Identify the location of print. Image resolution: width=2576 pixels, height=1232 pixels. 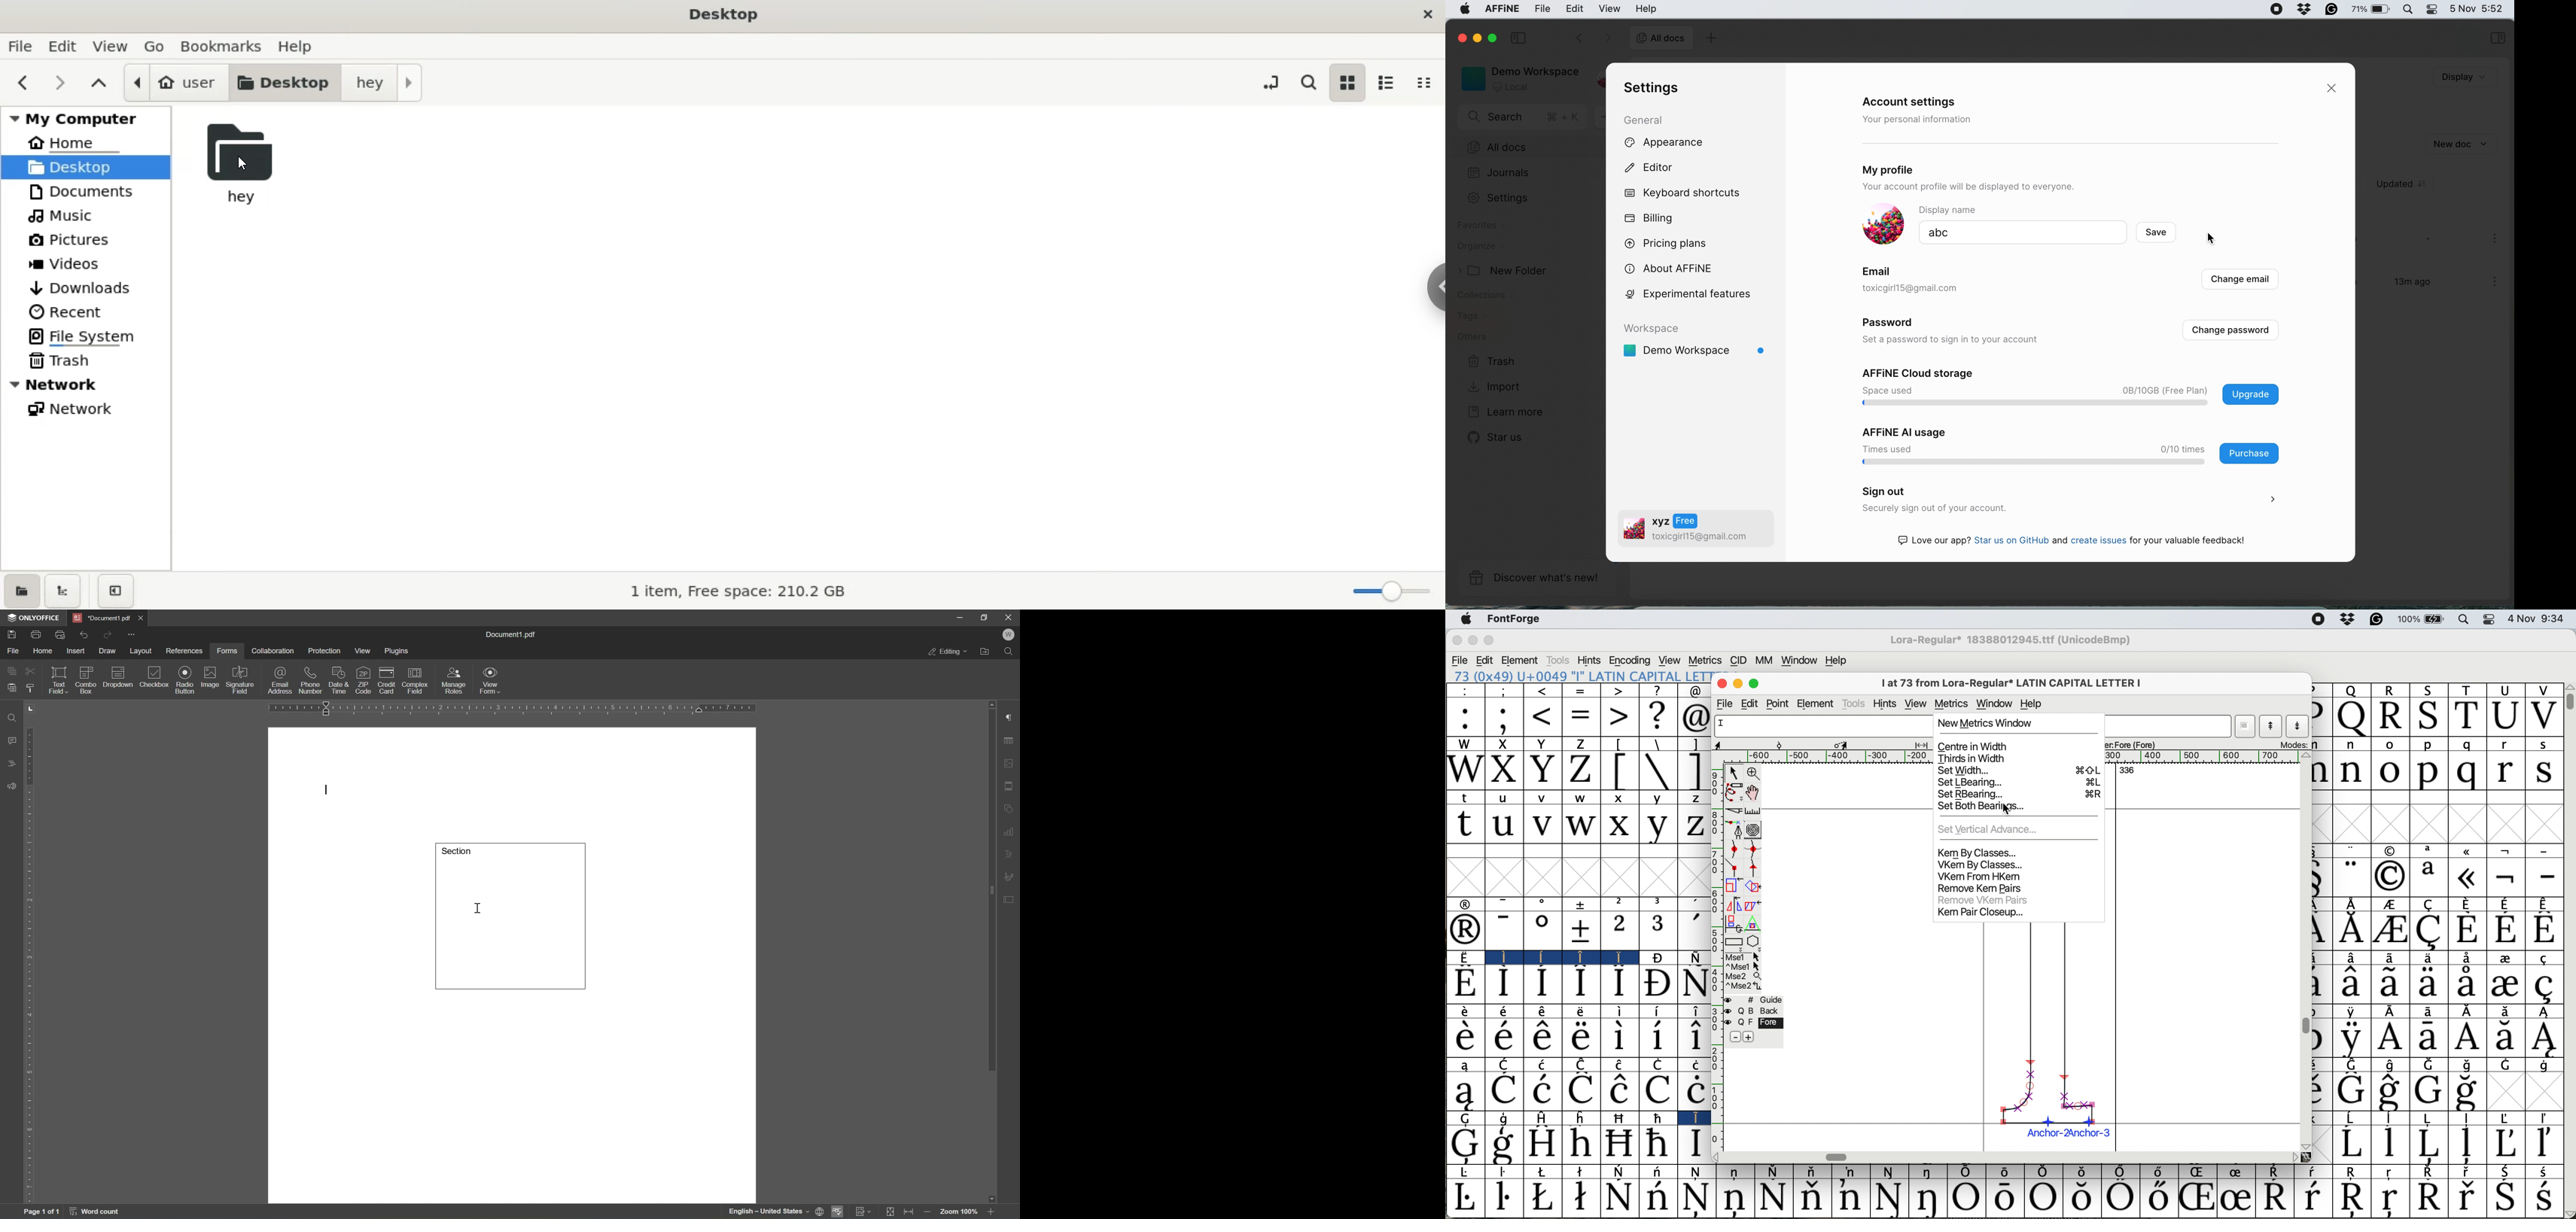
(36, 634).